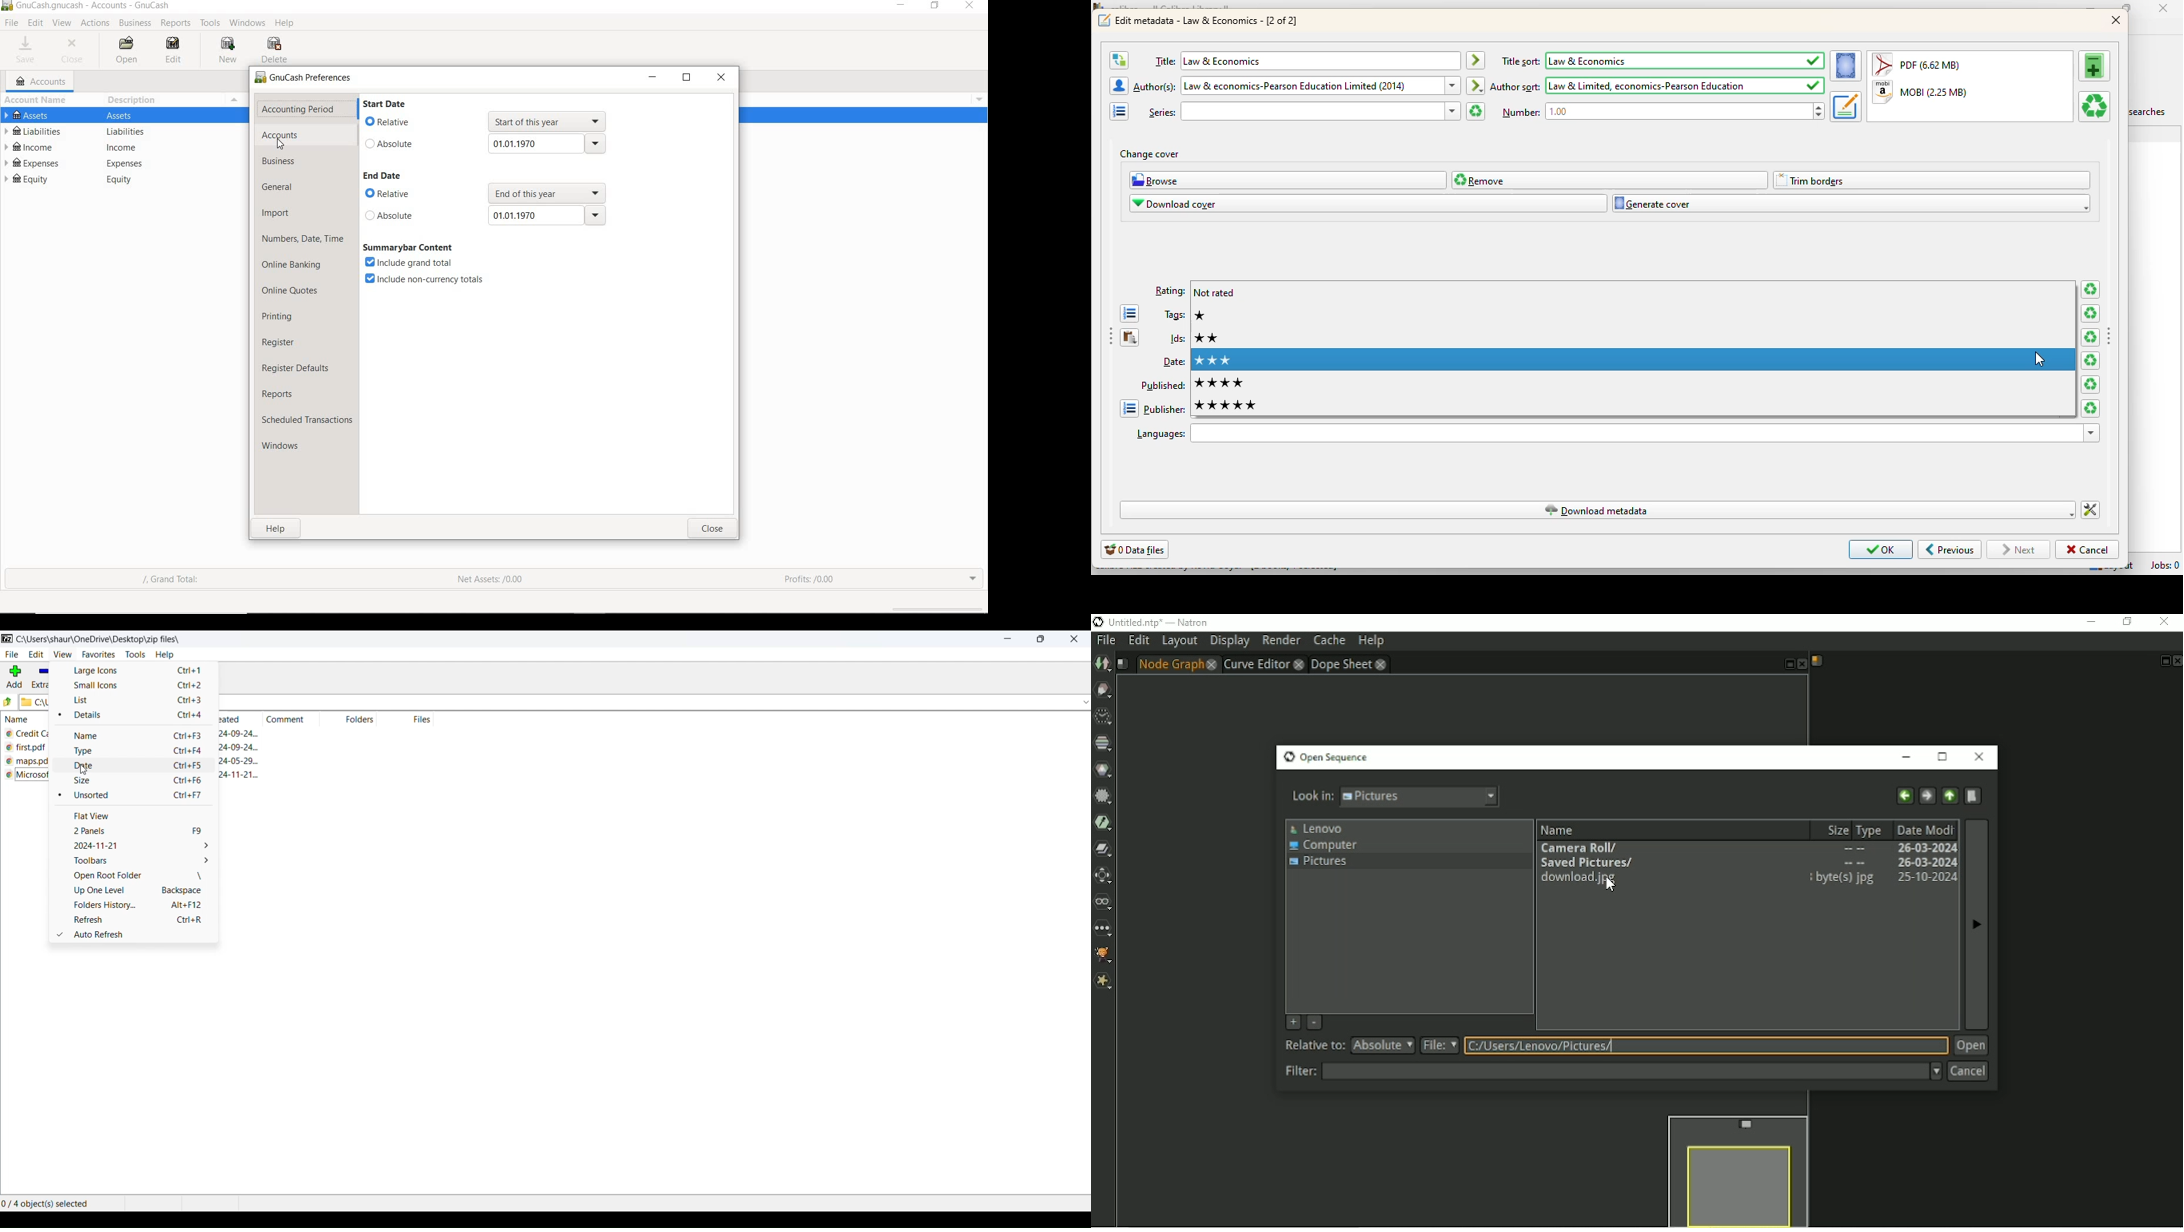  Describe the element at coordinates (11, 24) in the screenshot. I see `FILE` at that location.